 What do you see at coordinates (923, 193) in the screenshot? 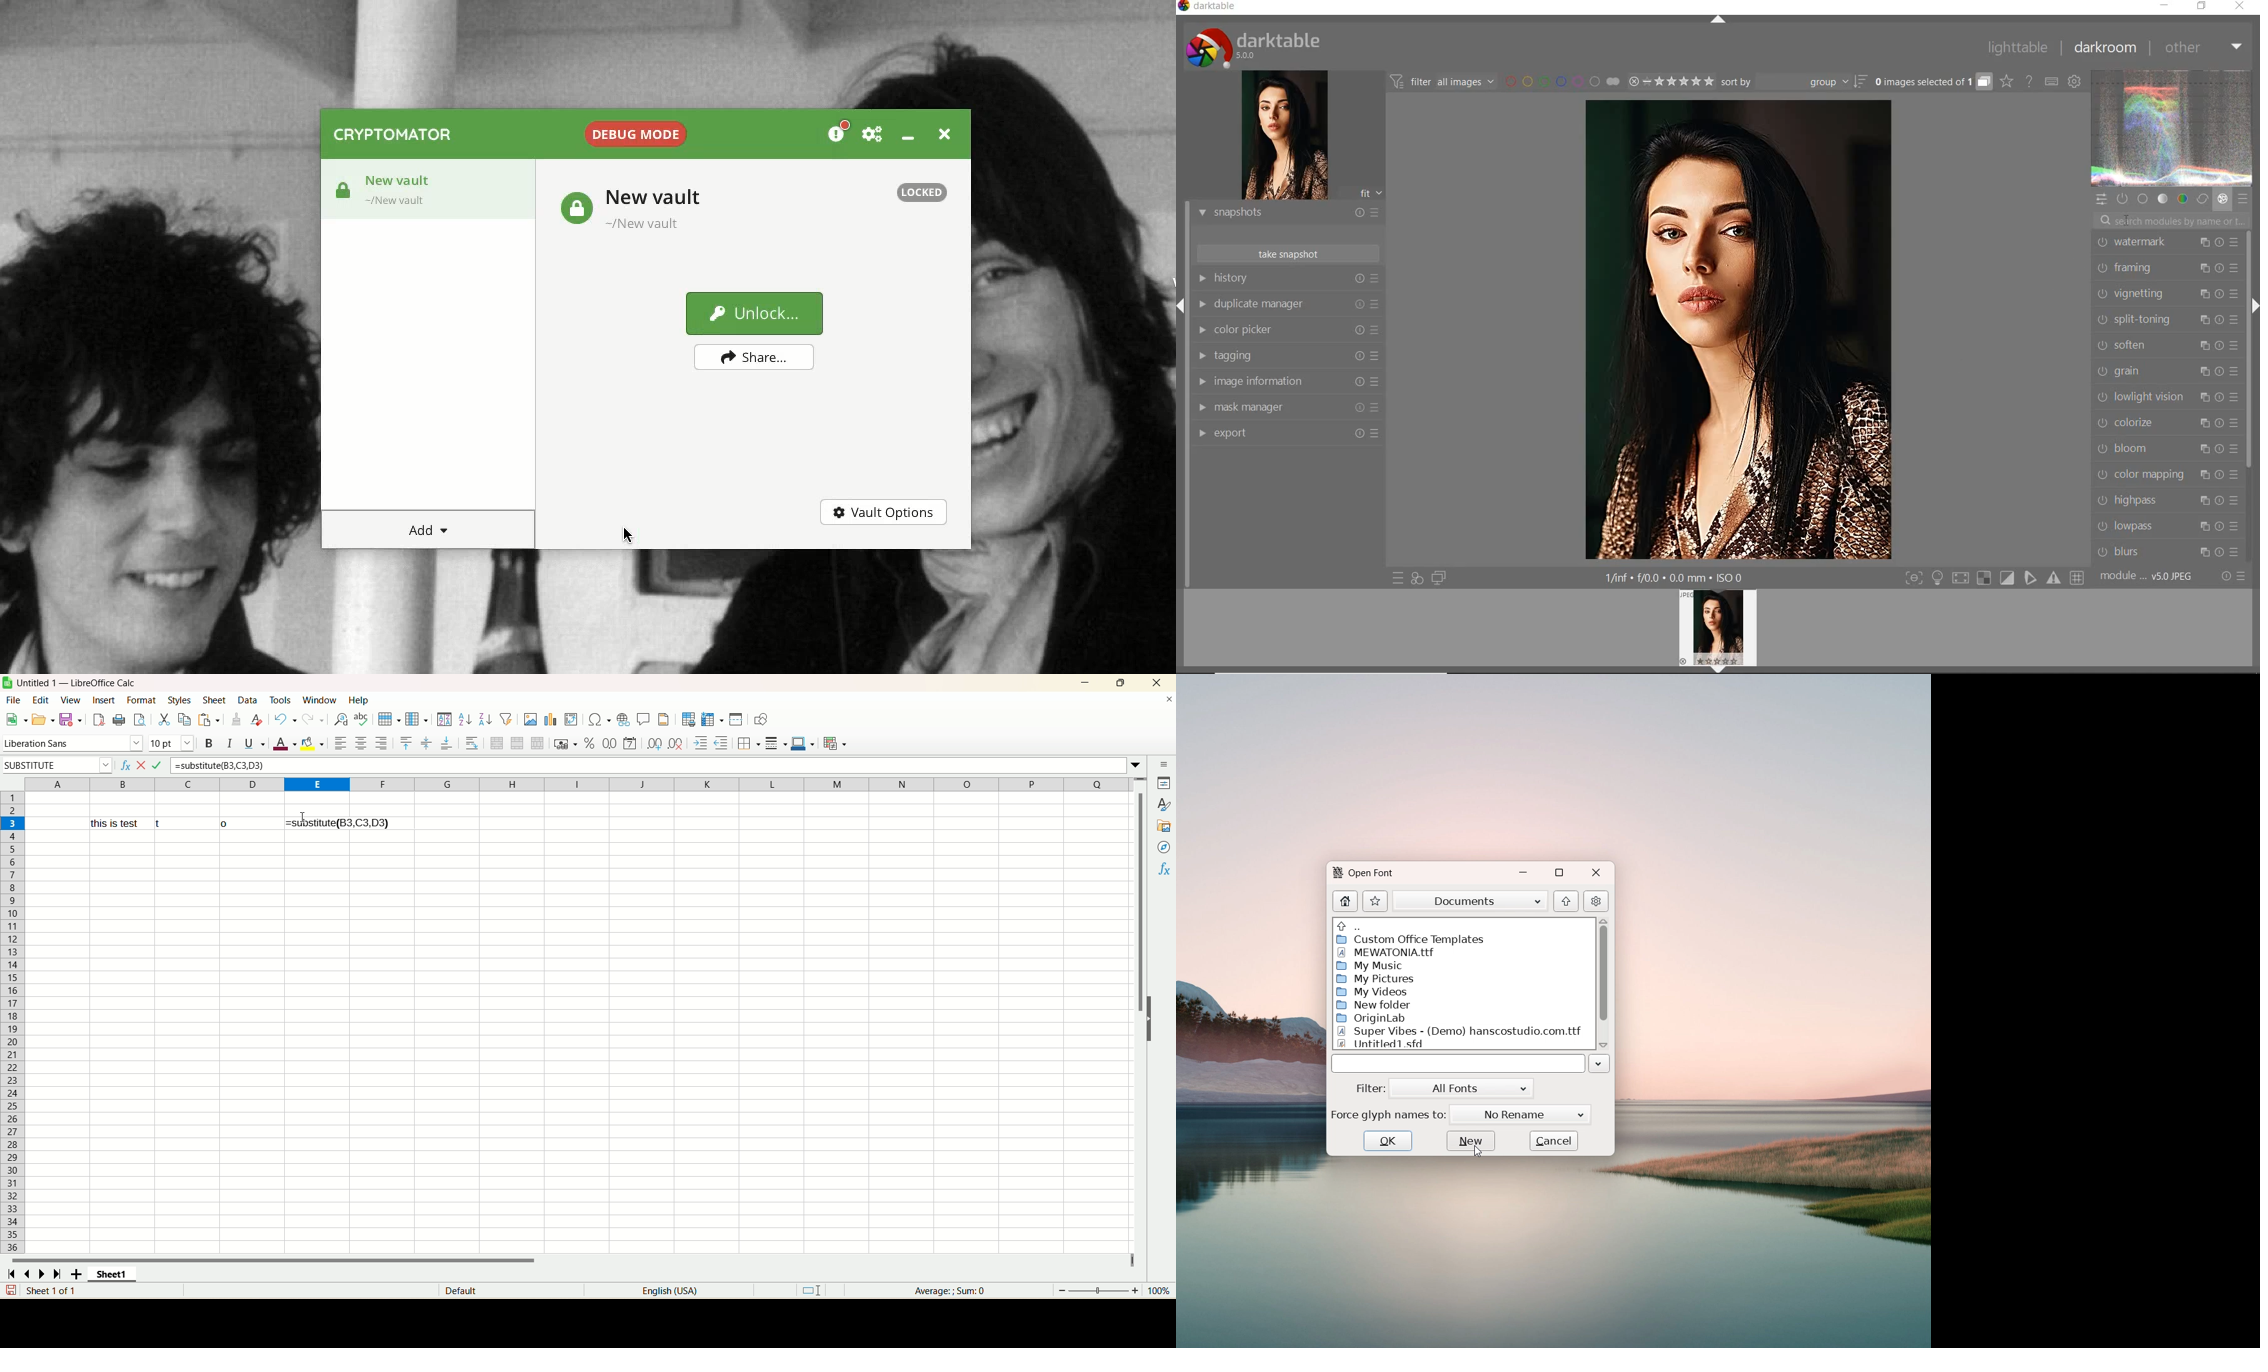
I see `Locked` at bounding box center [923, 193].